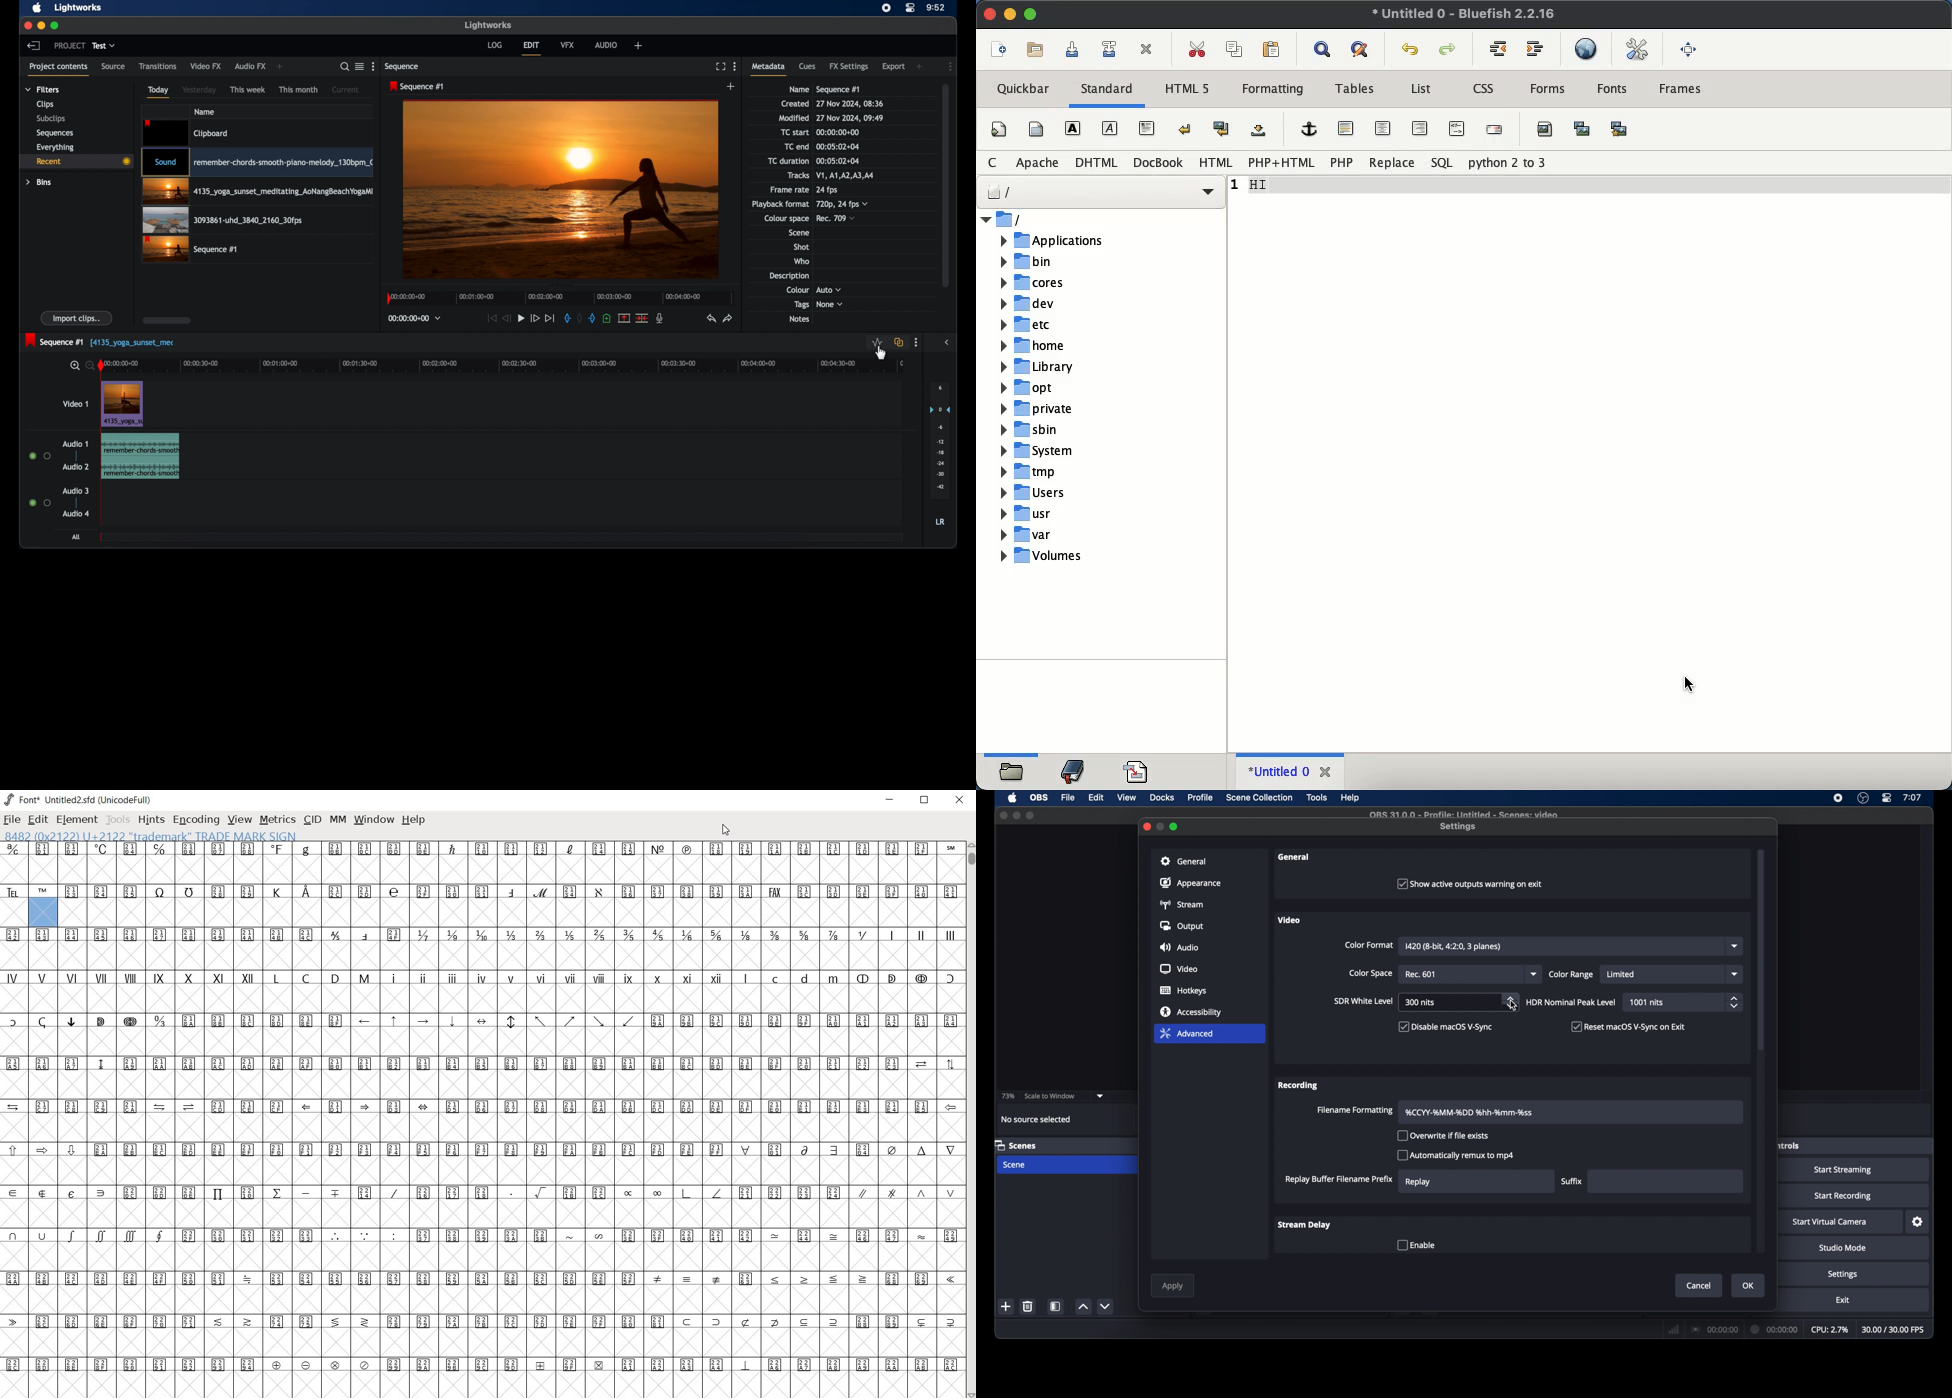  What do you see at coordinates (509, 366) in the screenshot?
I see `timeline ` at bounding box center [509, 366].